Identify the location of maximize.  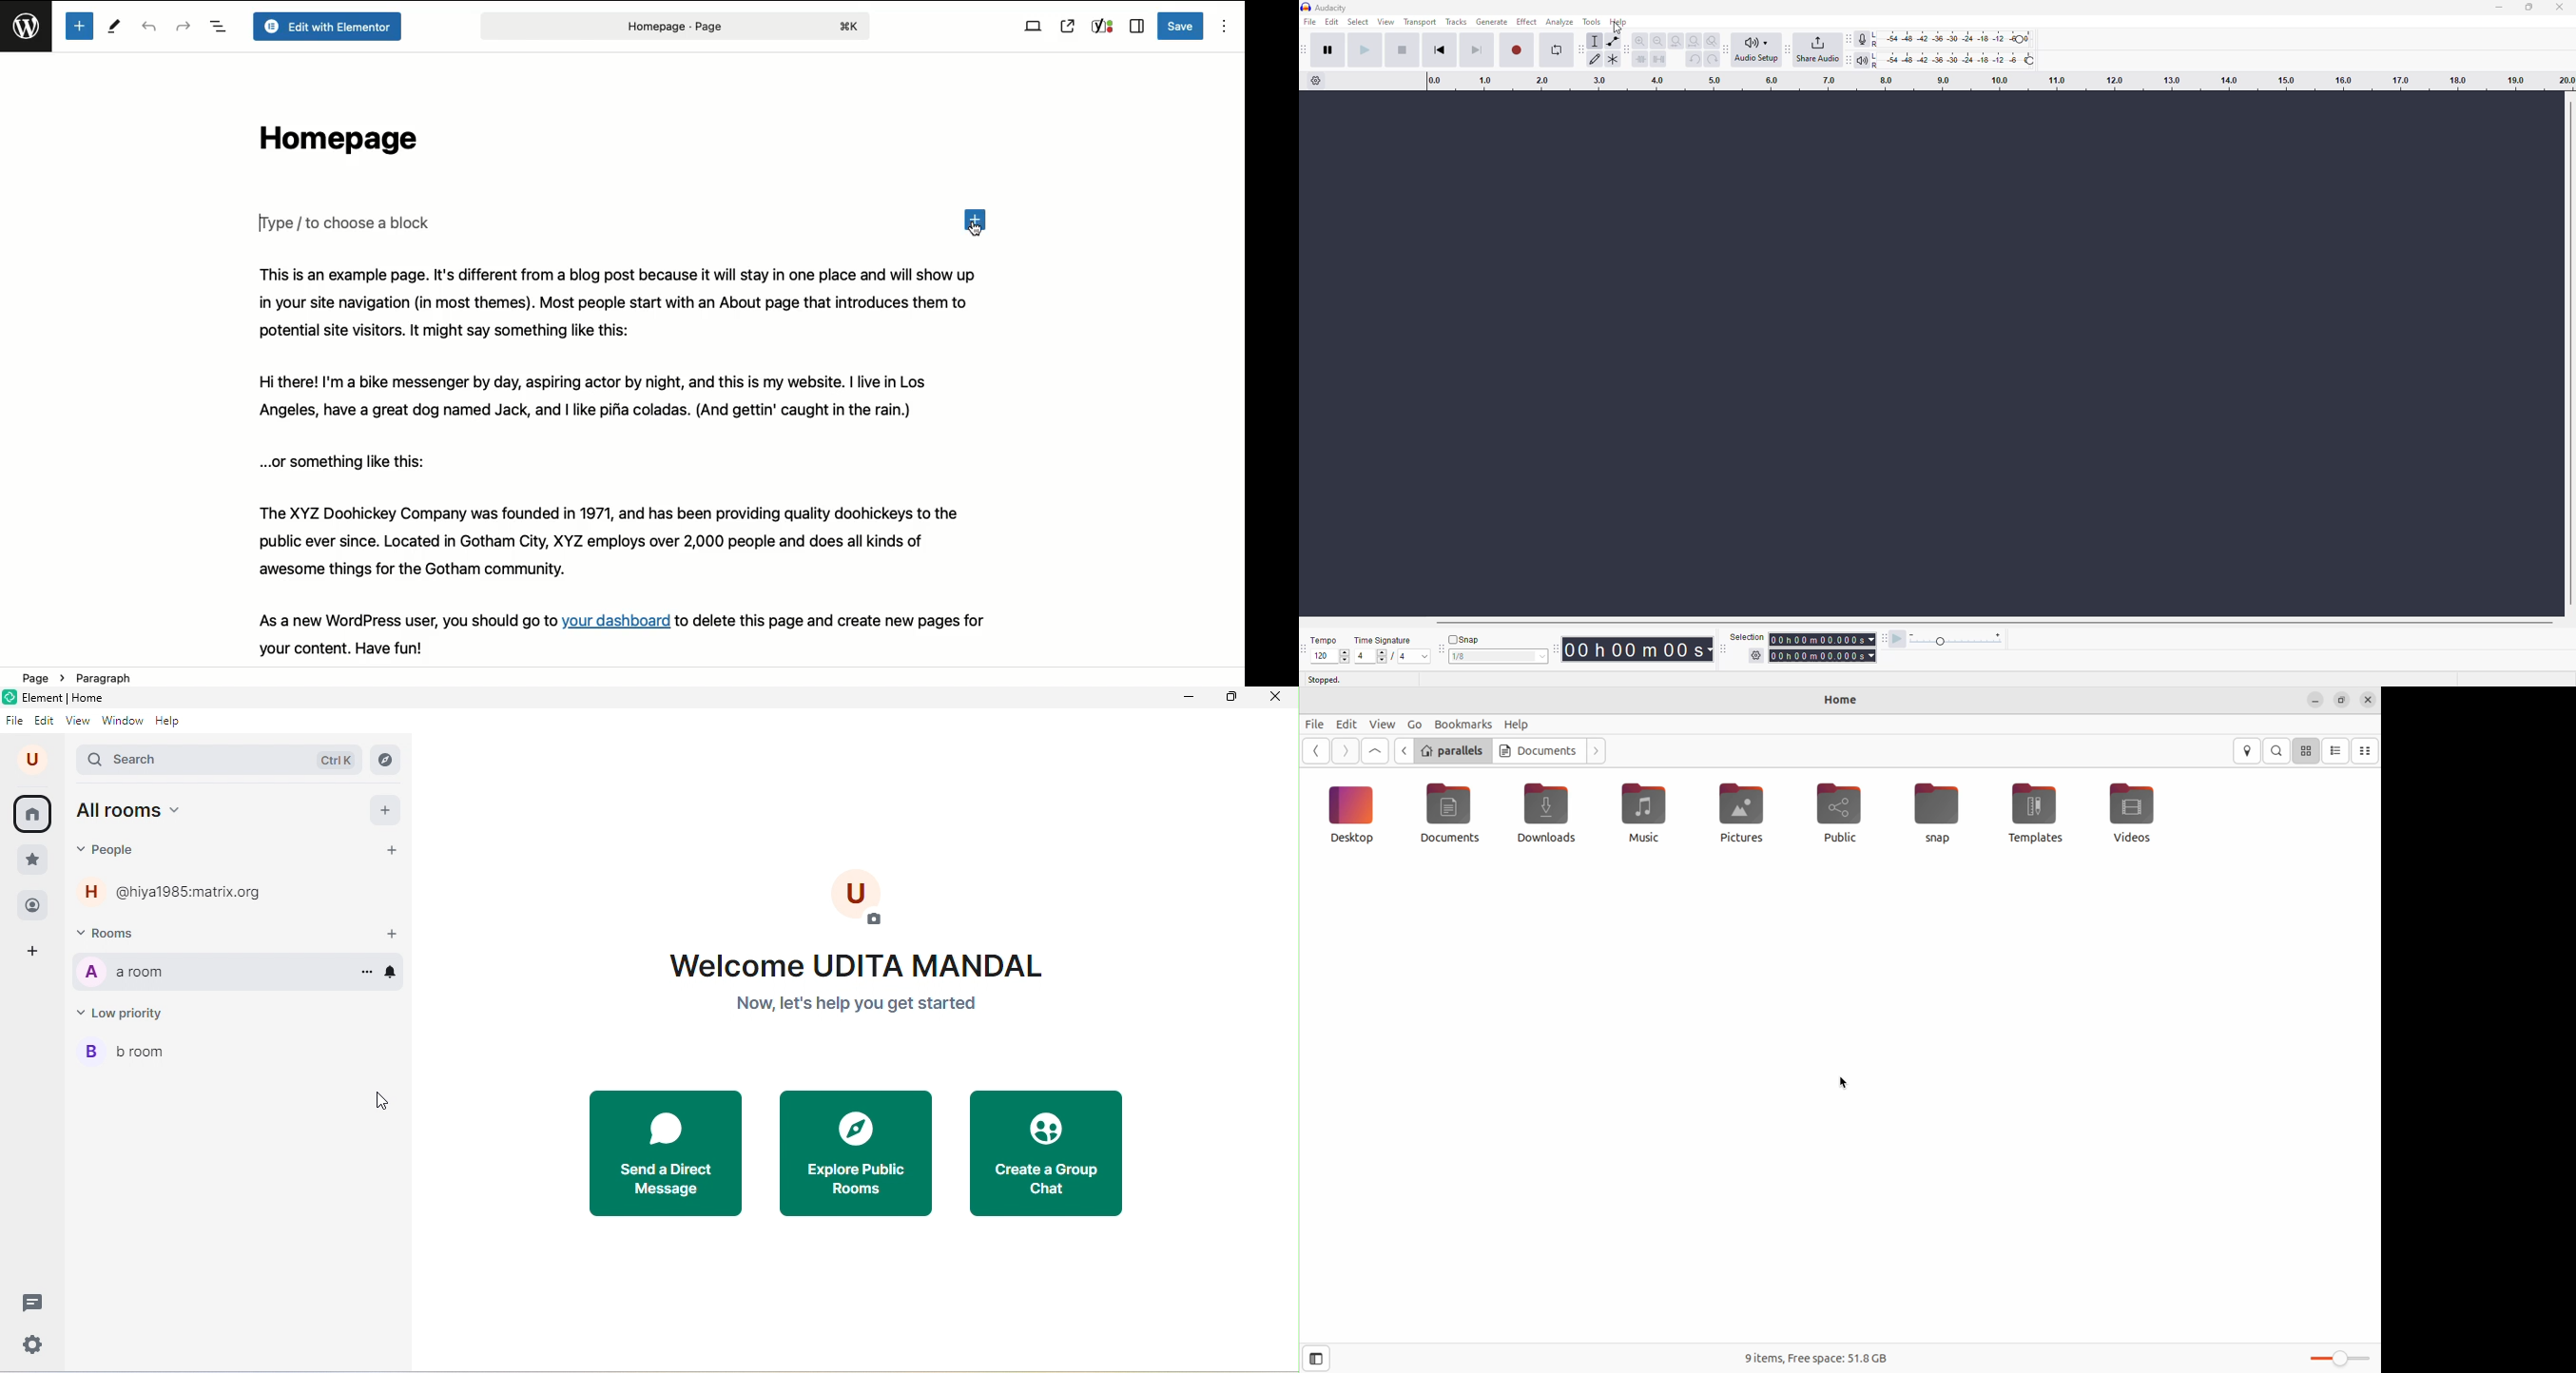
(2530, 9).